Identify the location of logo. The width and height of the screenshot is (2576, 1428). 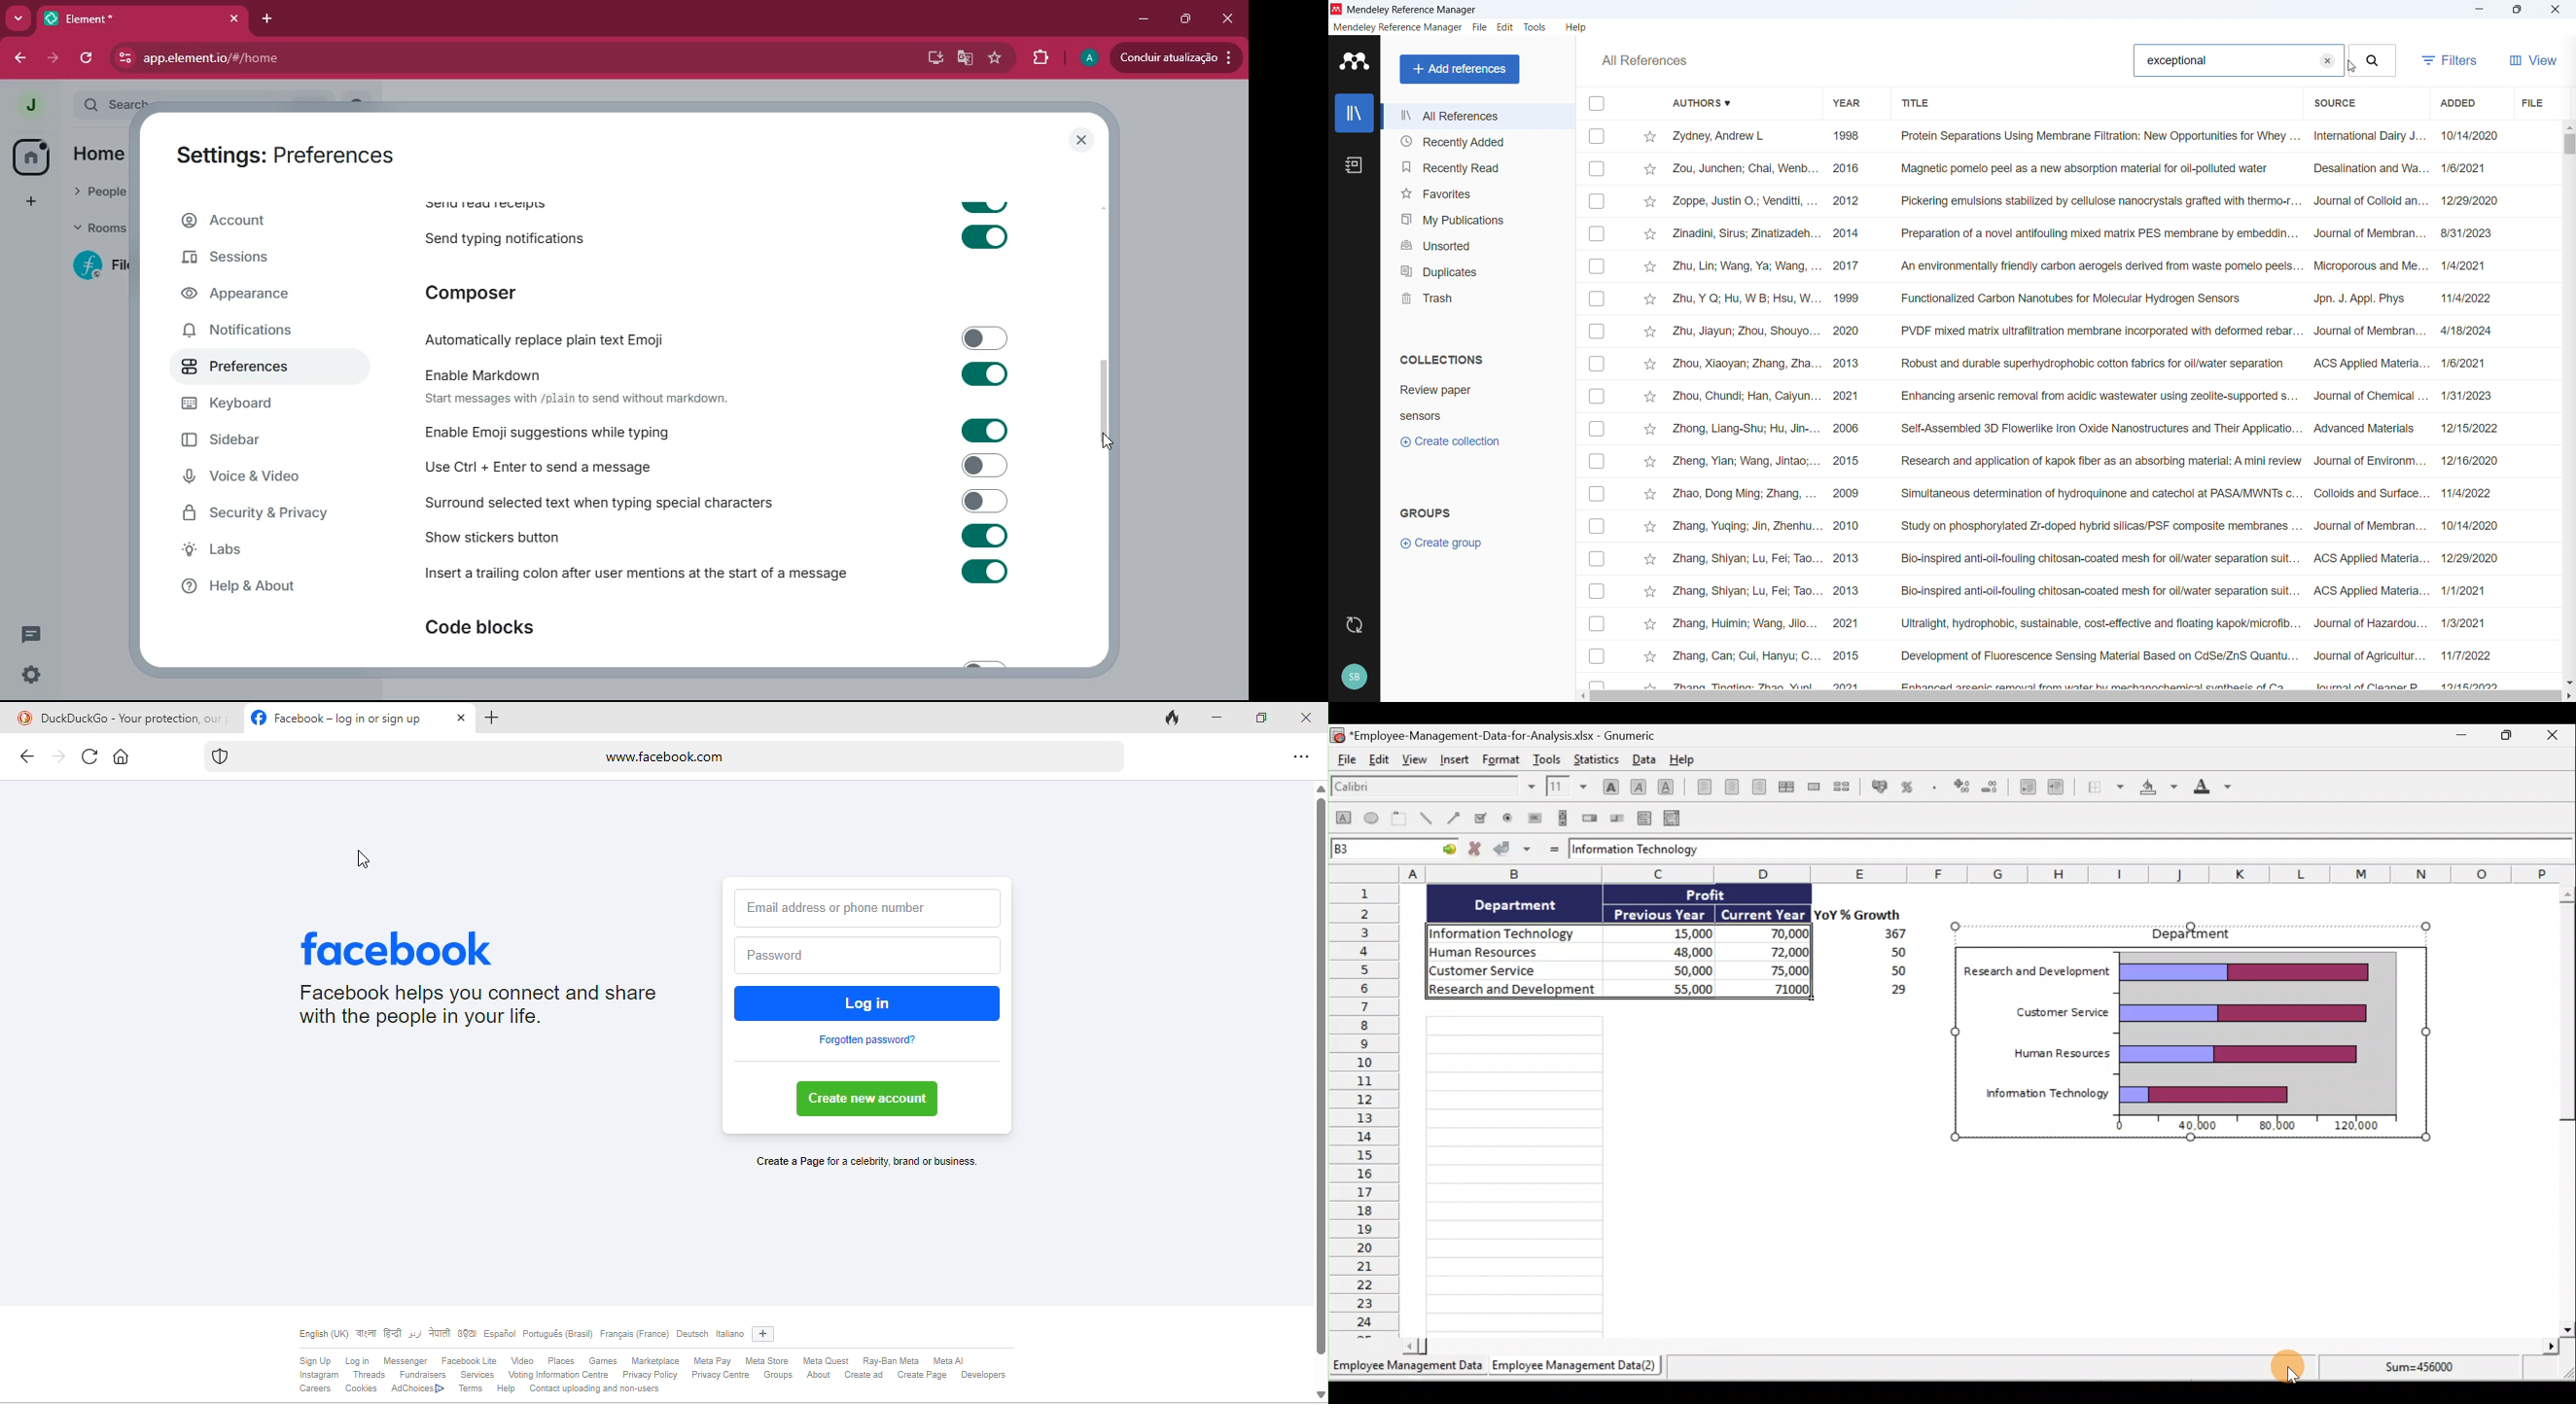
(1336, 10).